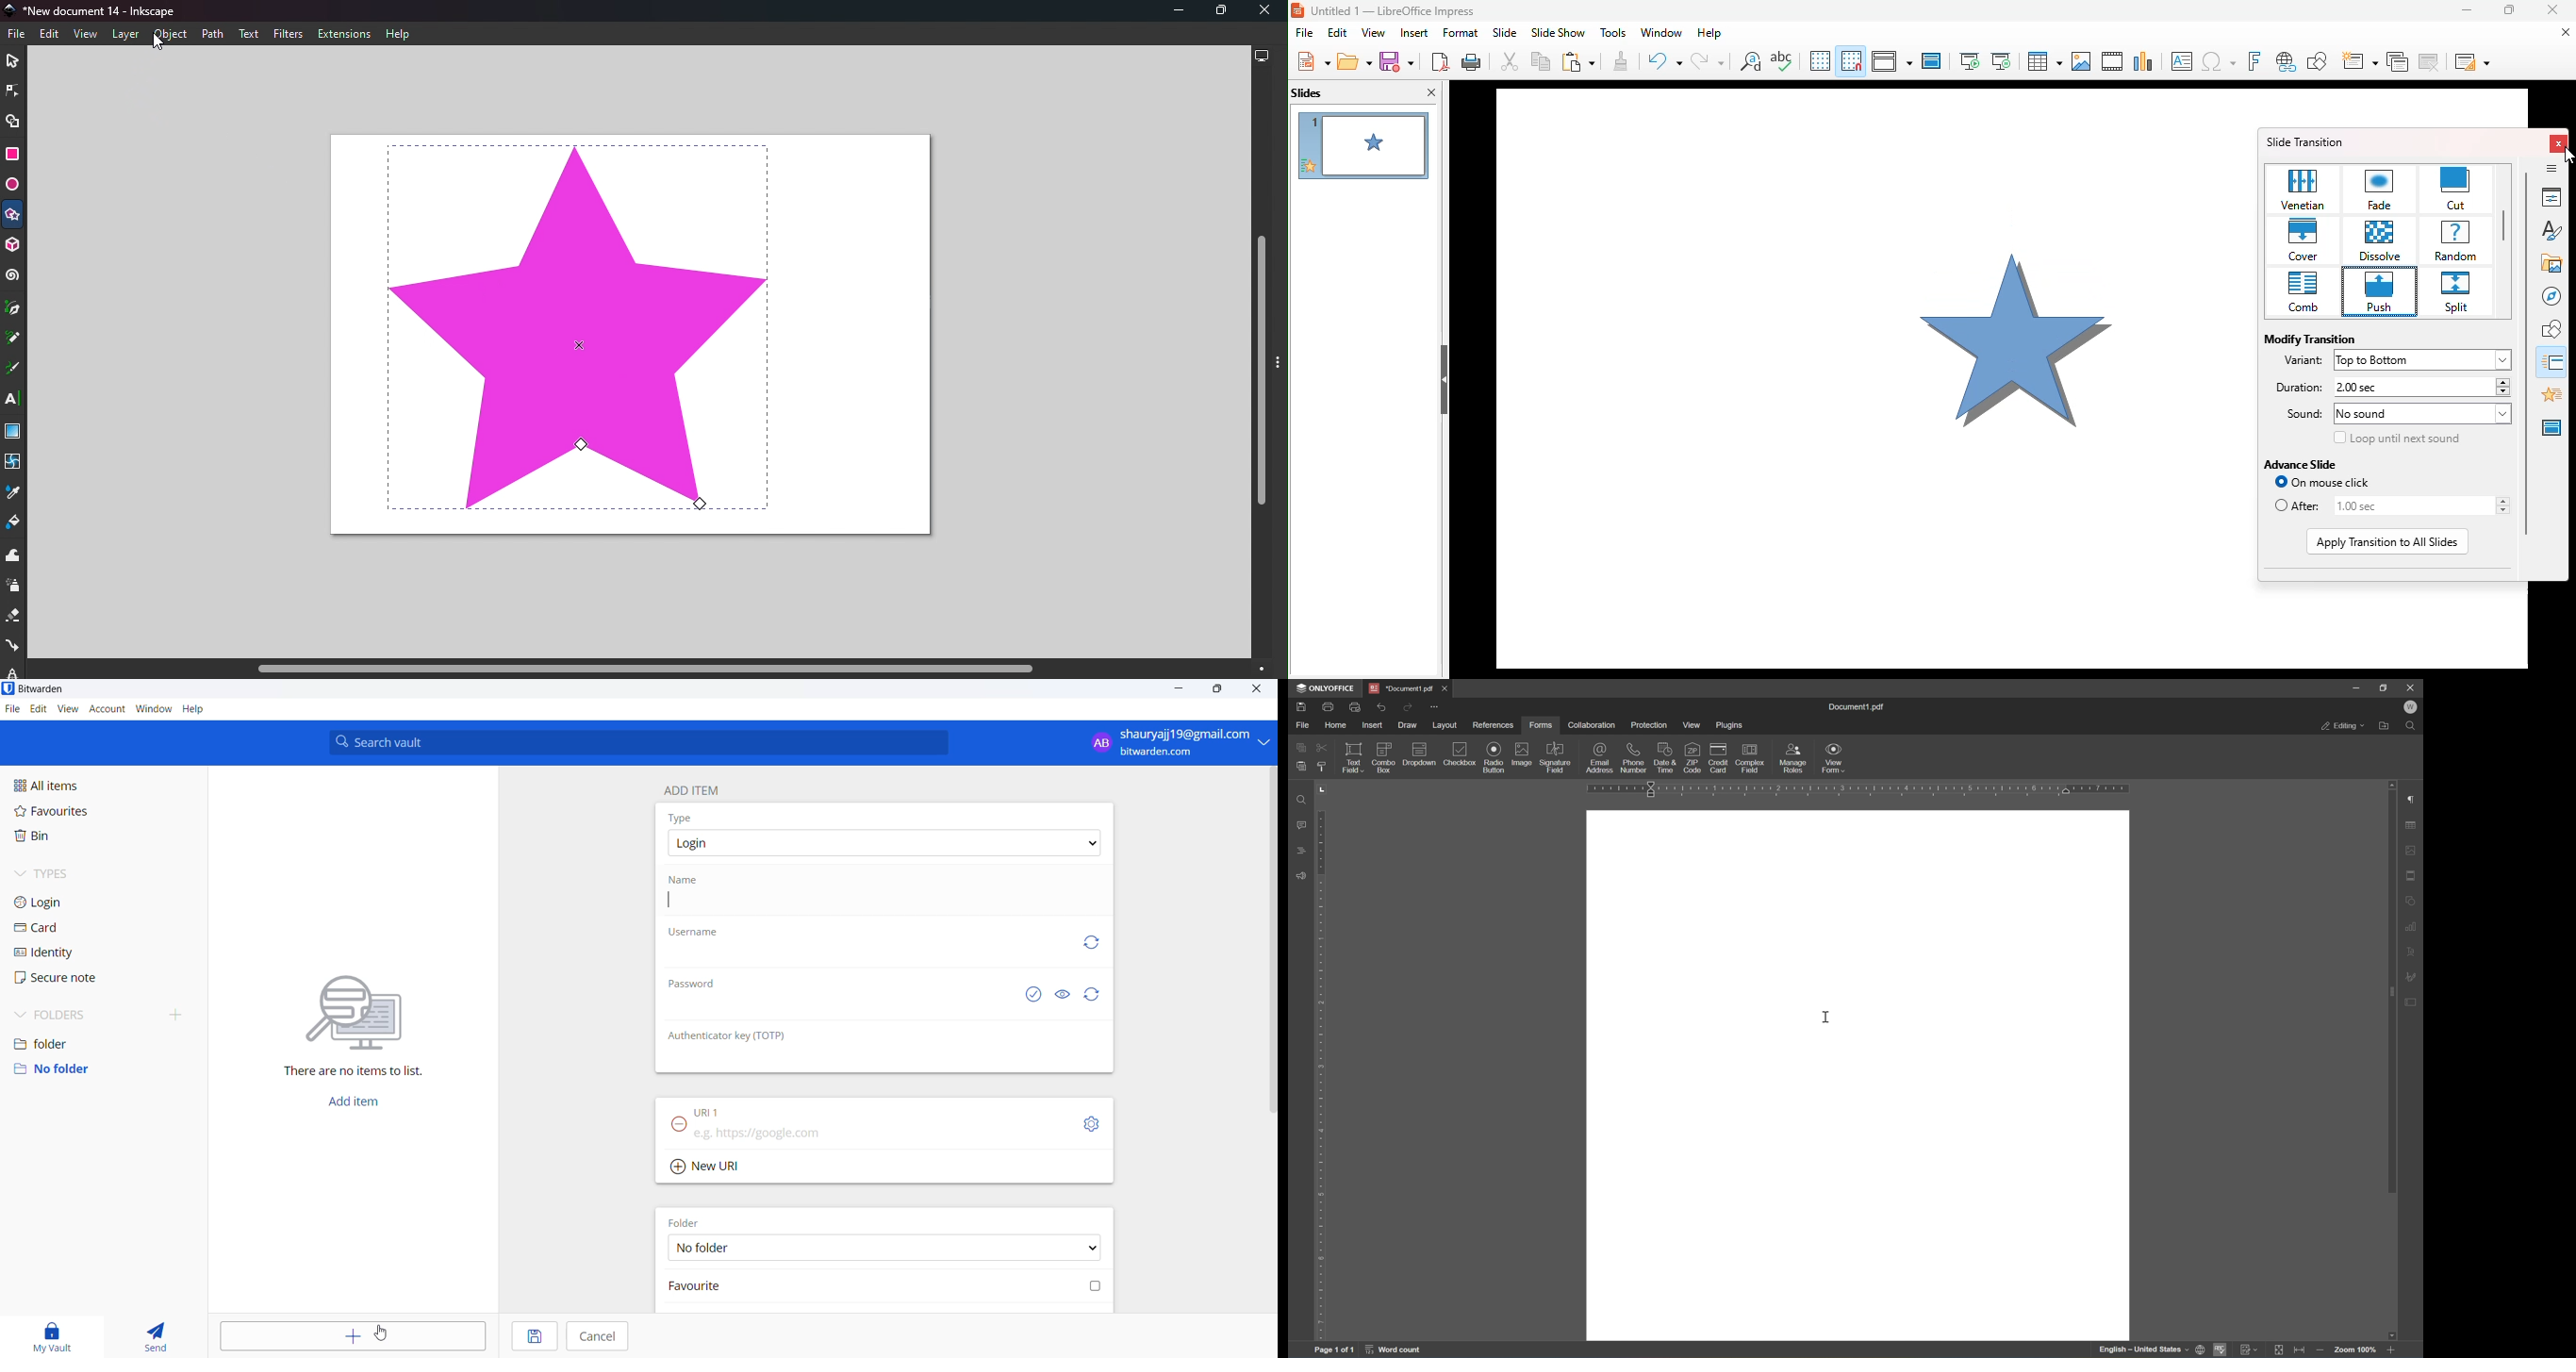 This screenshot has height=1372, width=2576. I want to click on properties, so click(2551, 196).